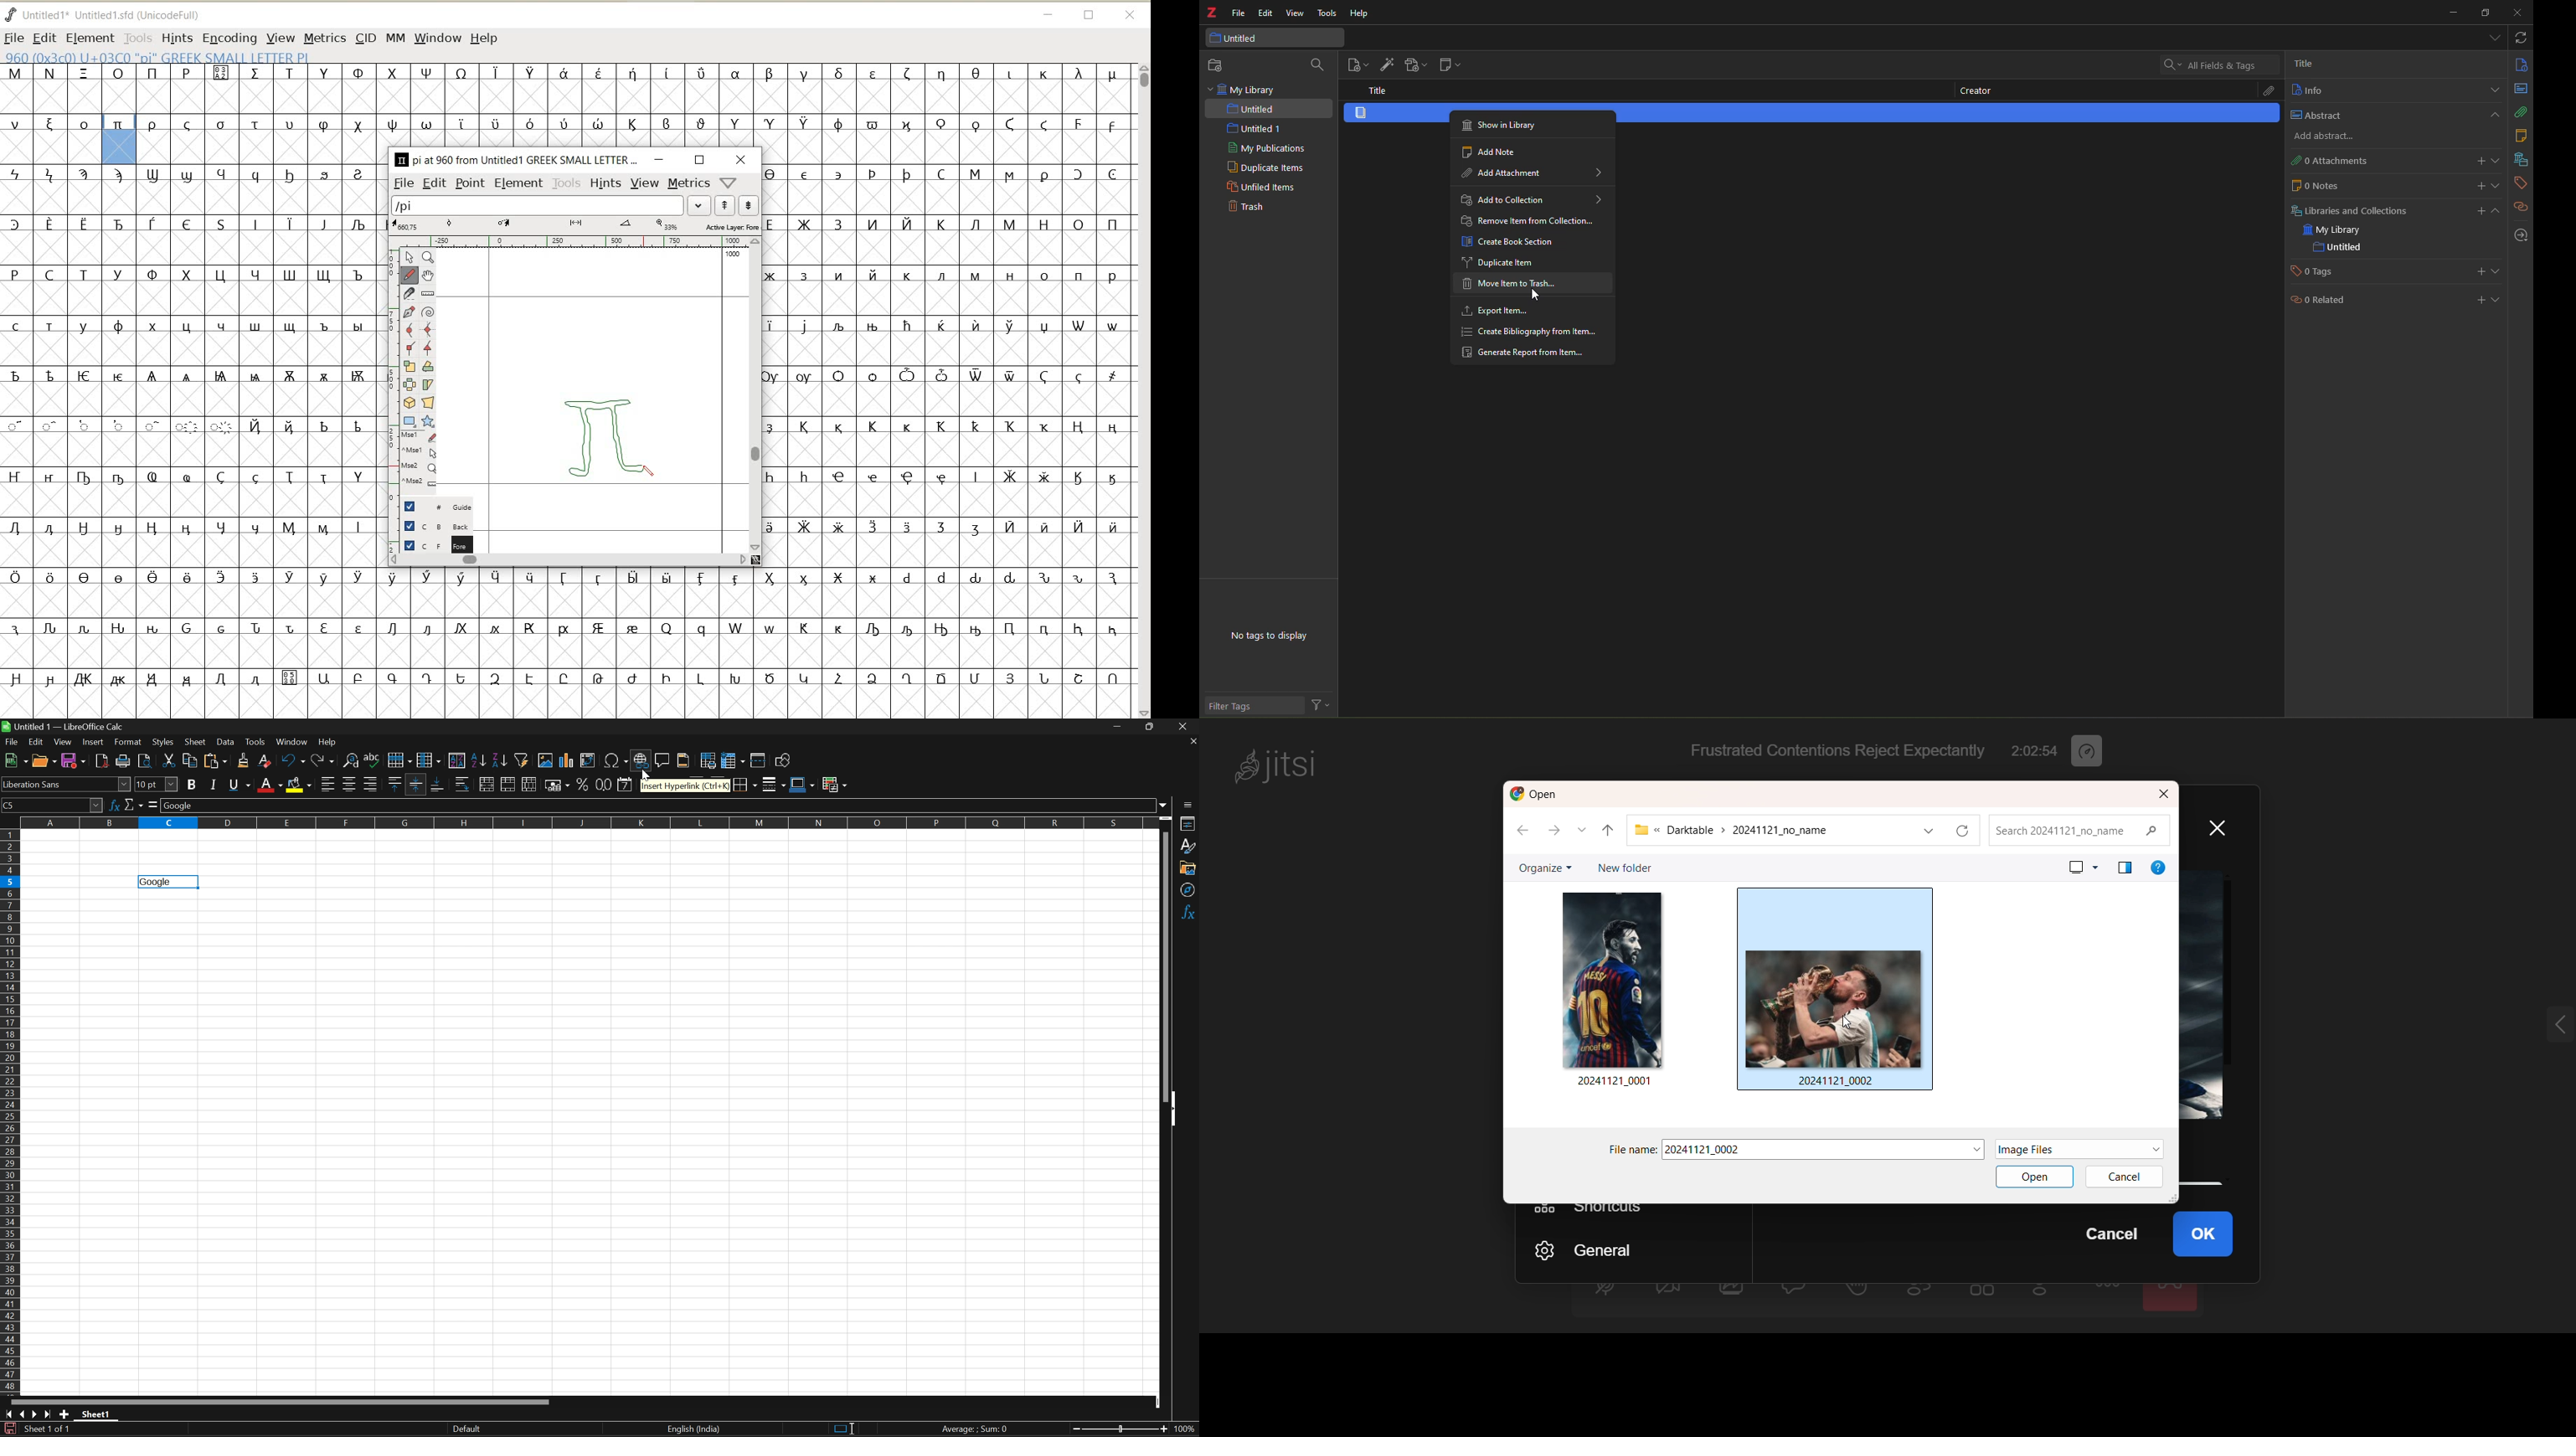 The width and height of the screenshot is (2576, 1456). Describe the element at coordinates (1557, 831) in the screenshot. I see `forward` at that location.